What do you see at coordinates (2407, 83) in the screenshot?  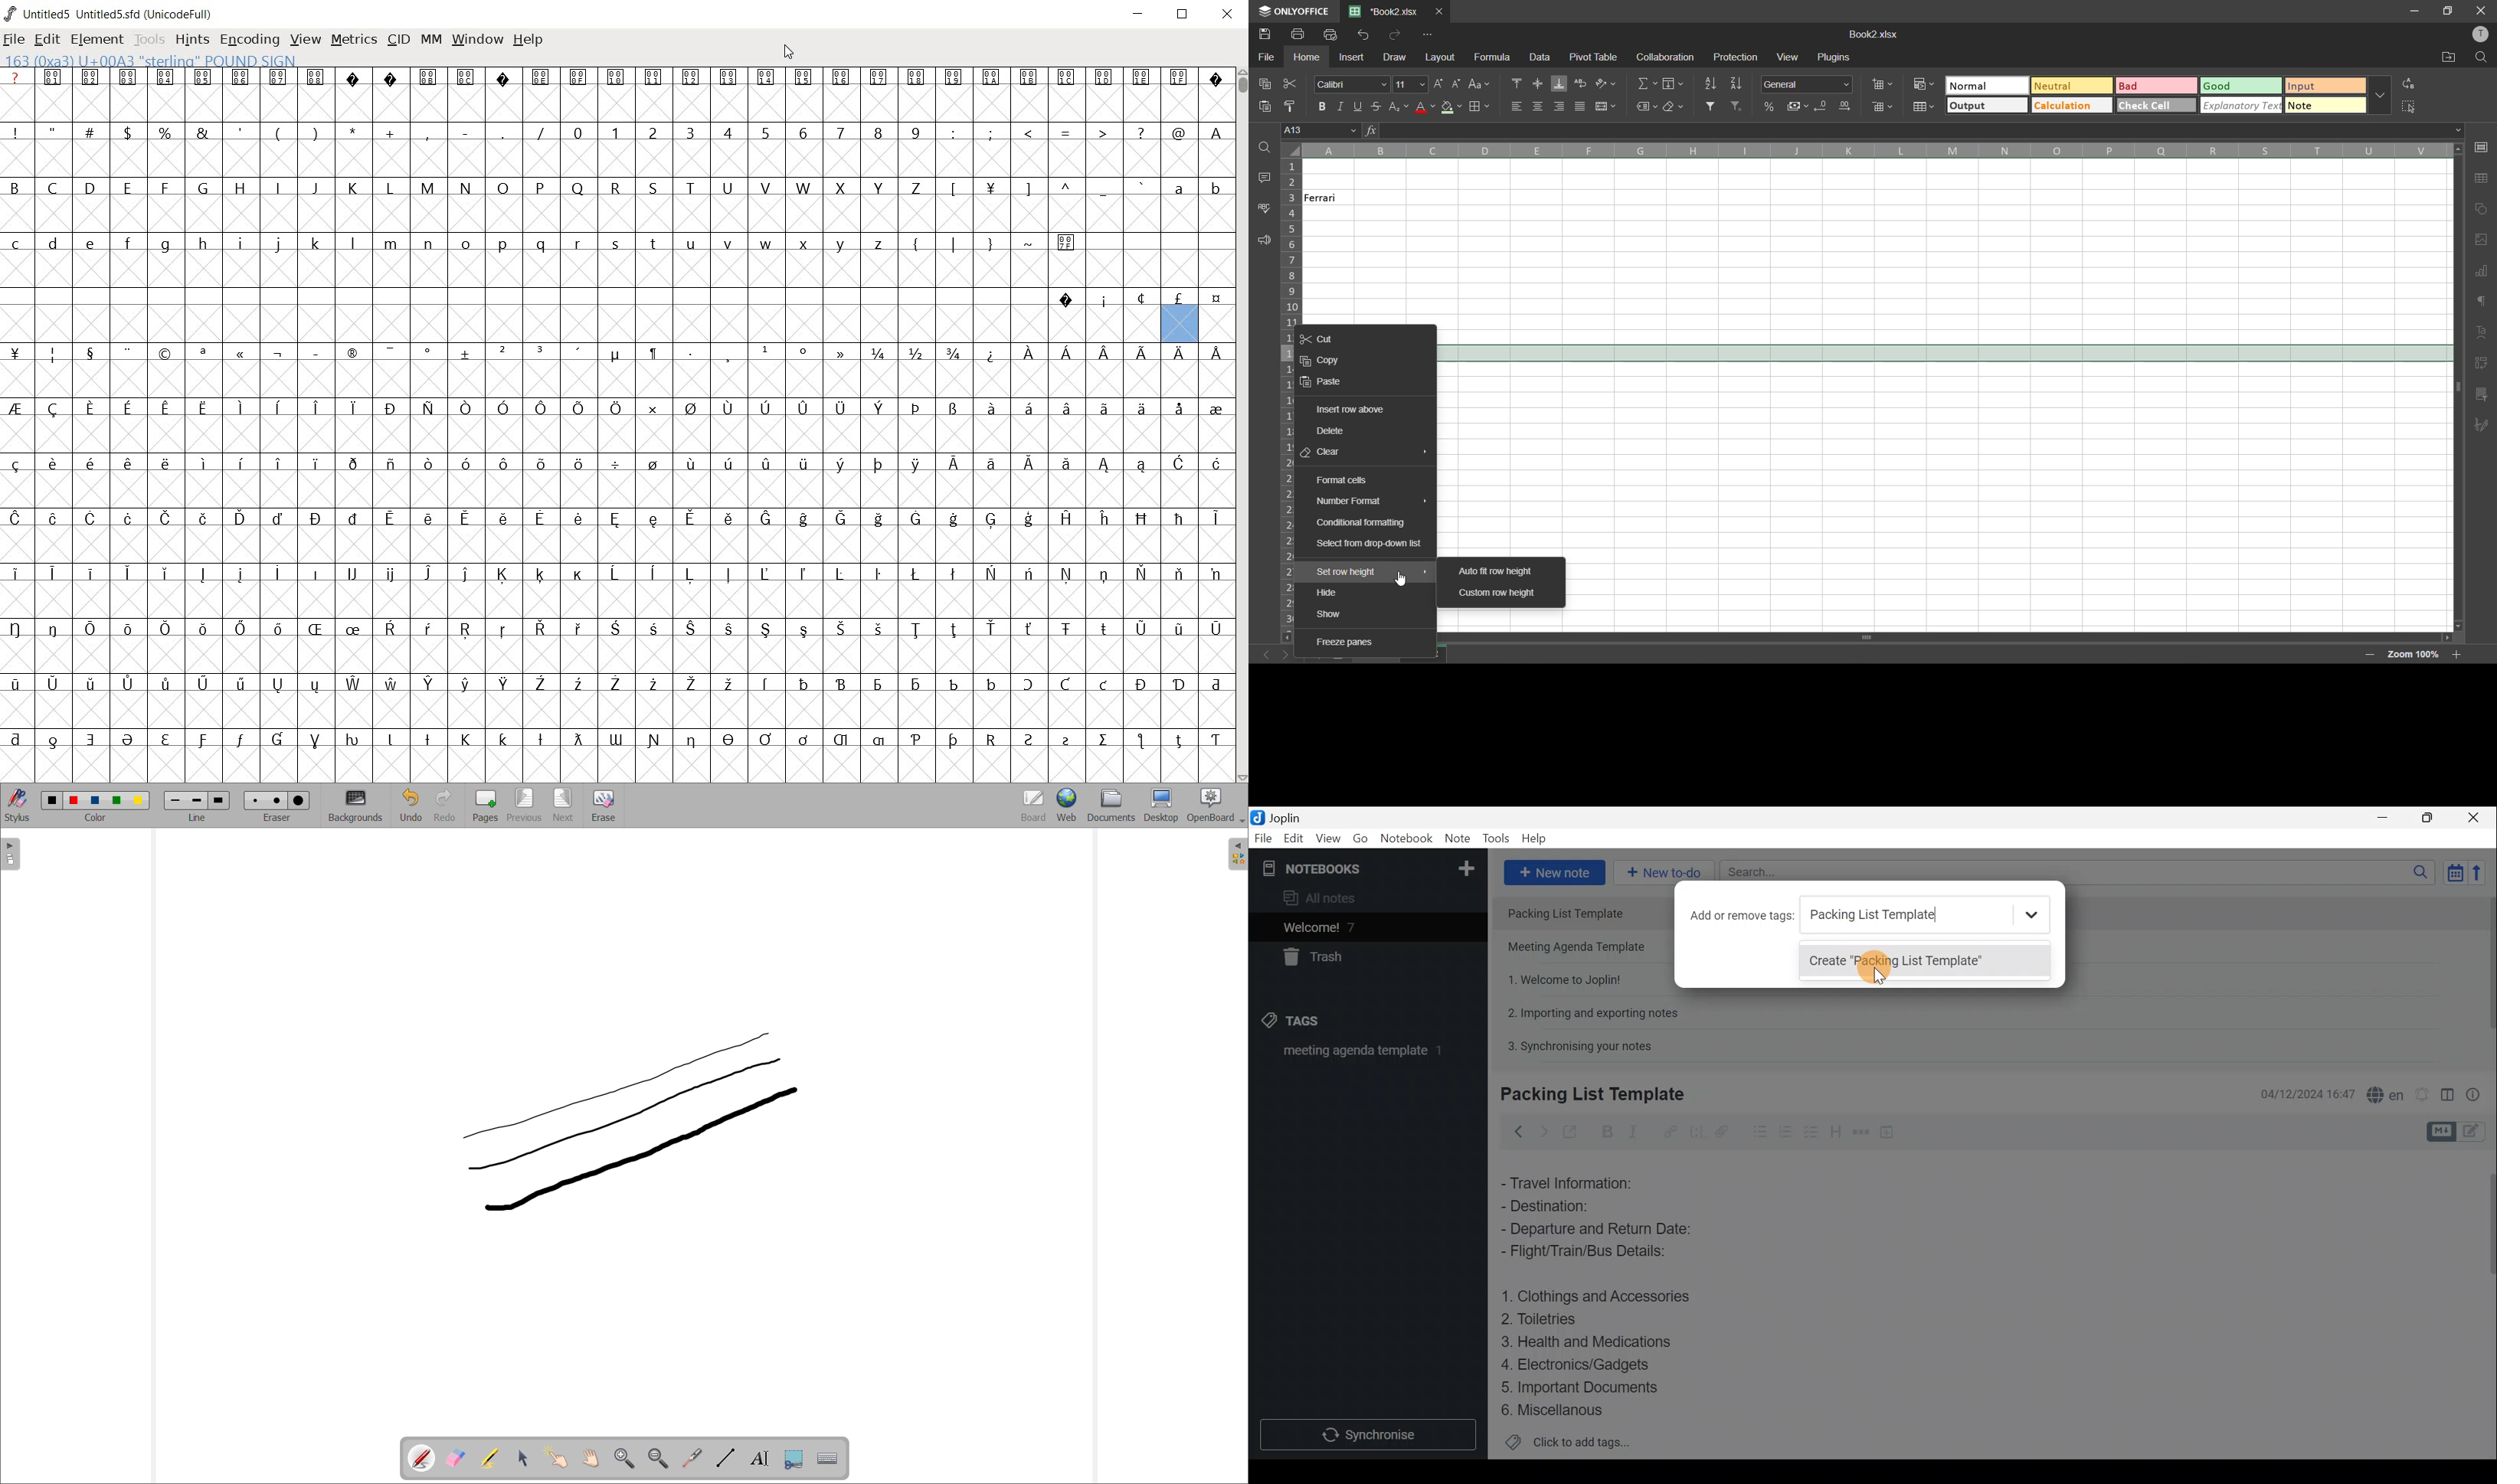 I see `replace` at bounding box center [2407, 83].